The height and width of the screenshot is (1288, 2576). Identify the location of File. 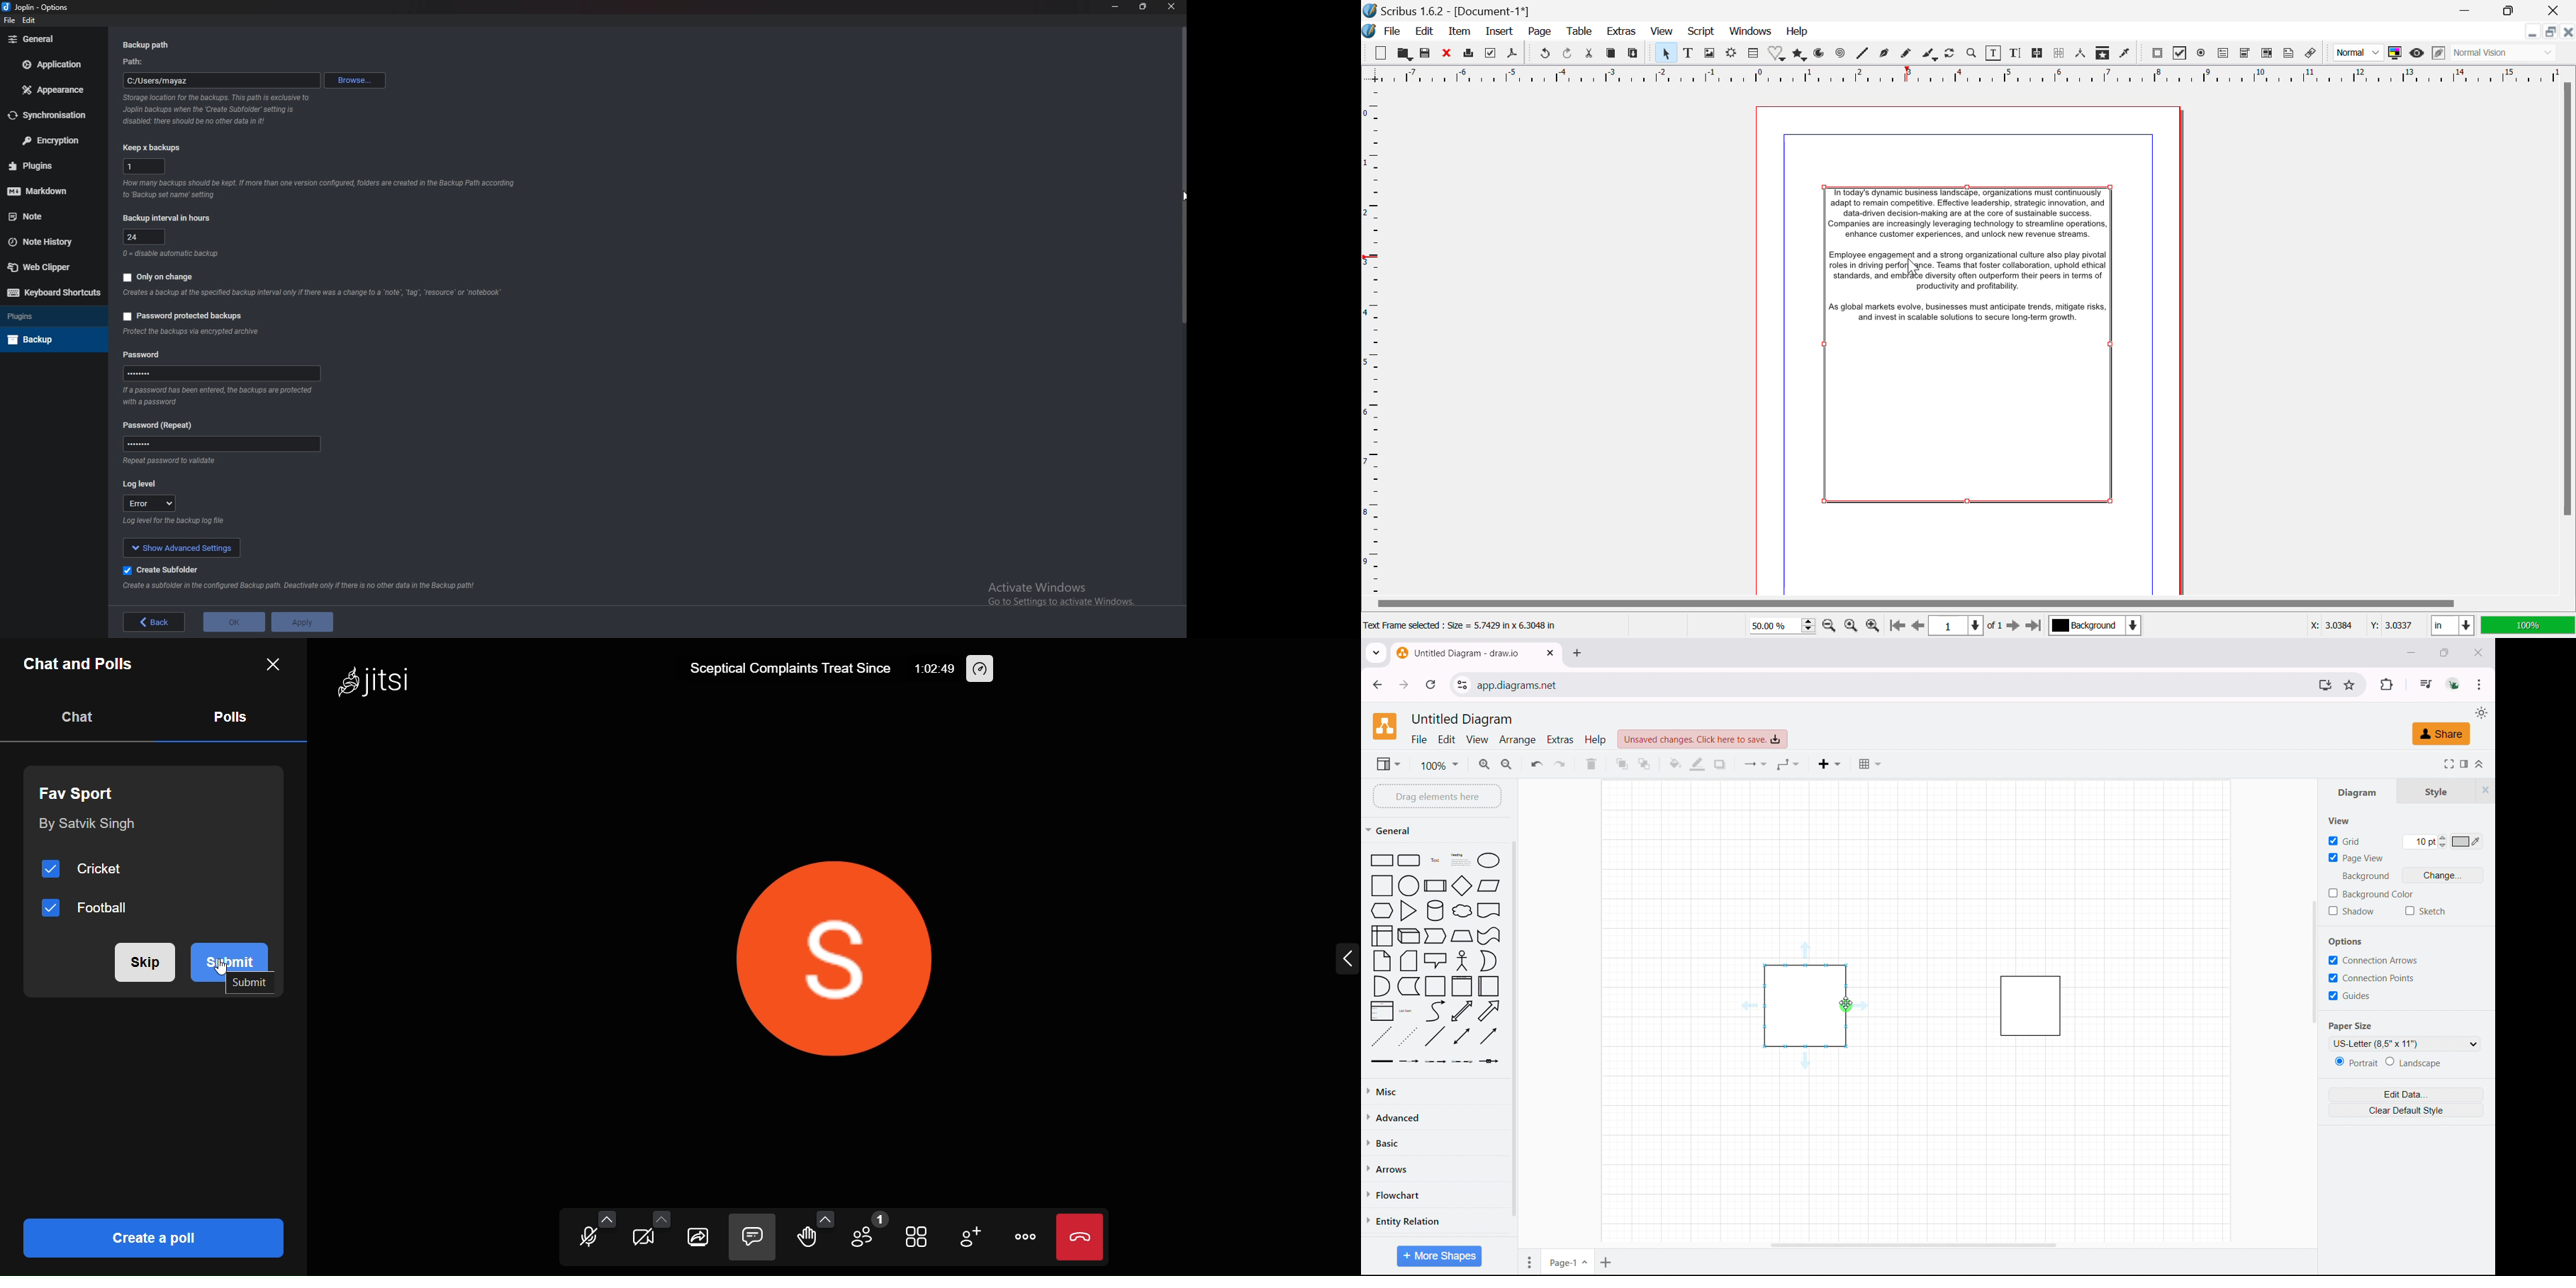
(1391, 32).